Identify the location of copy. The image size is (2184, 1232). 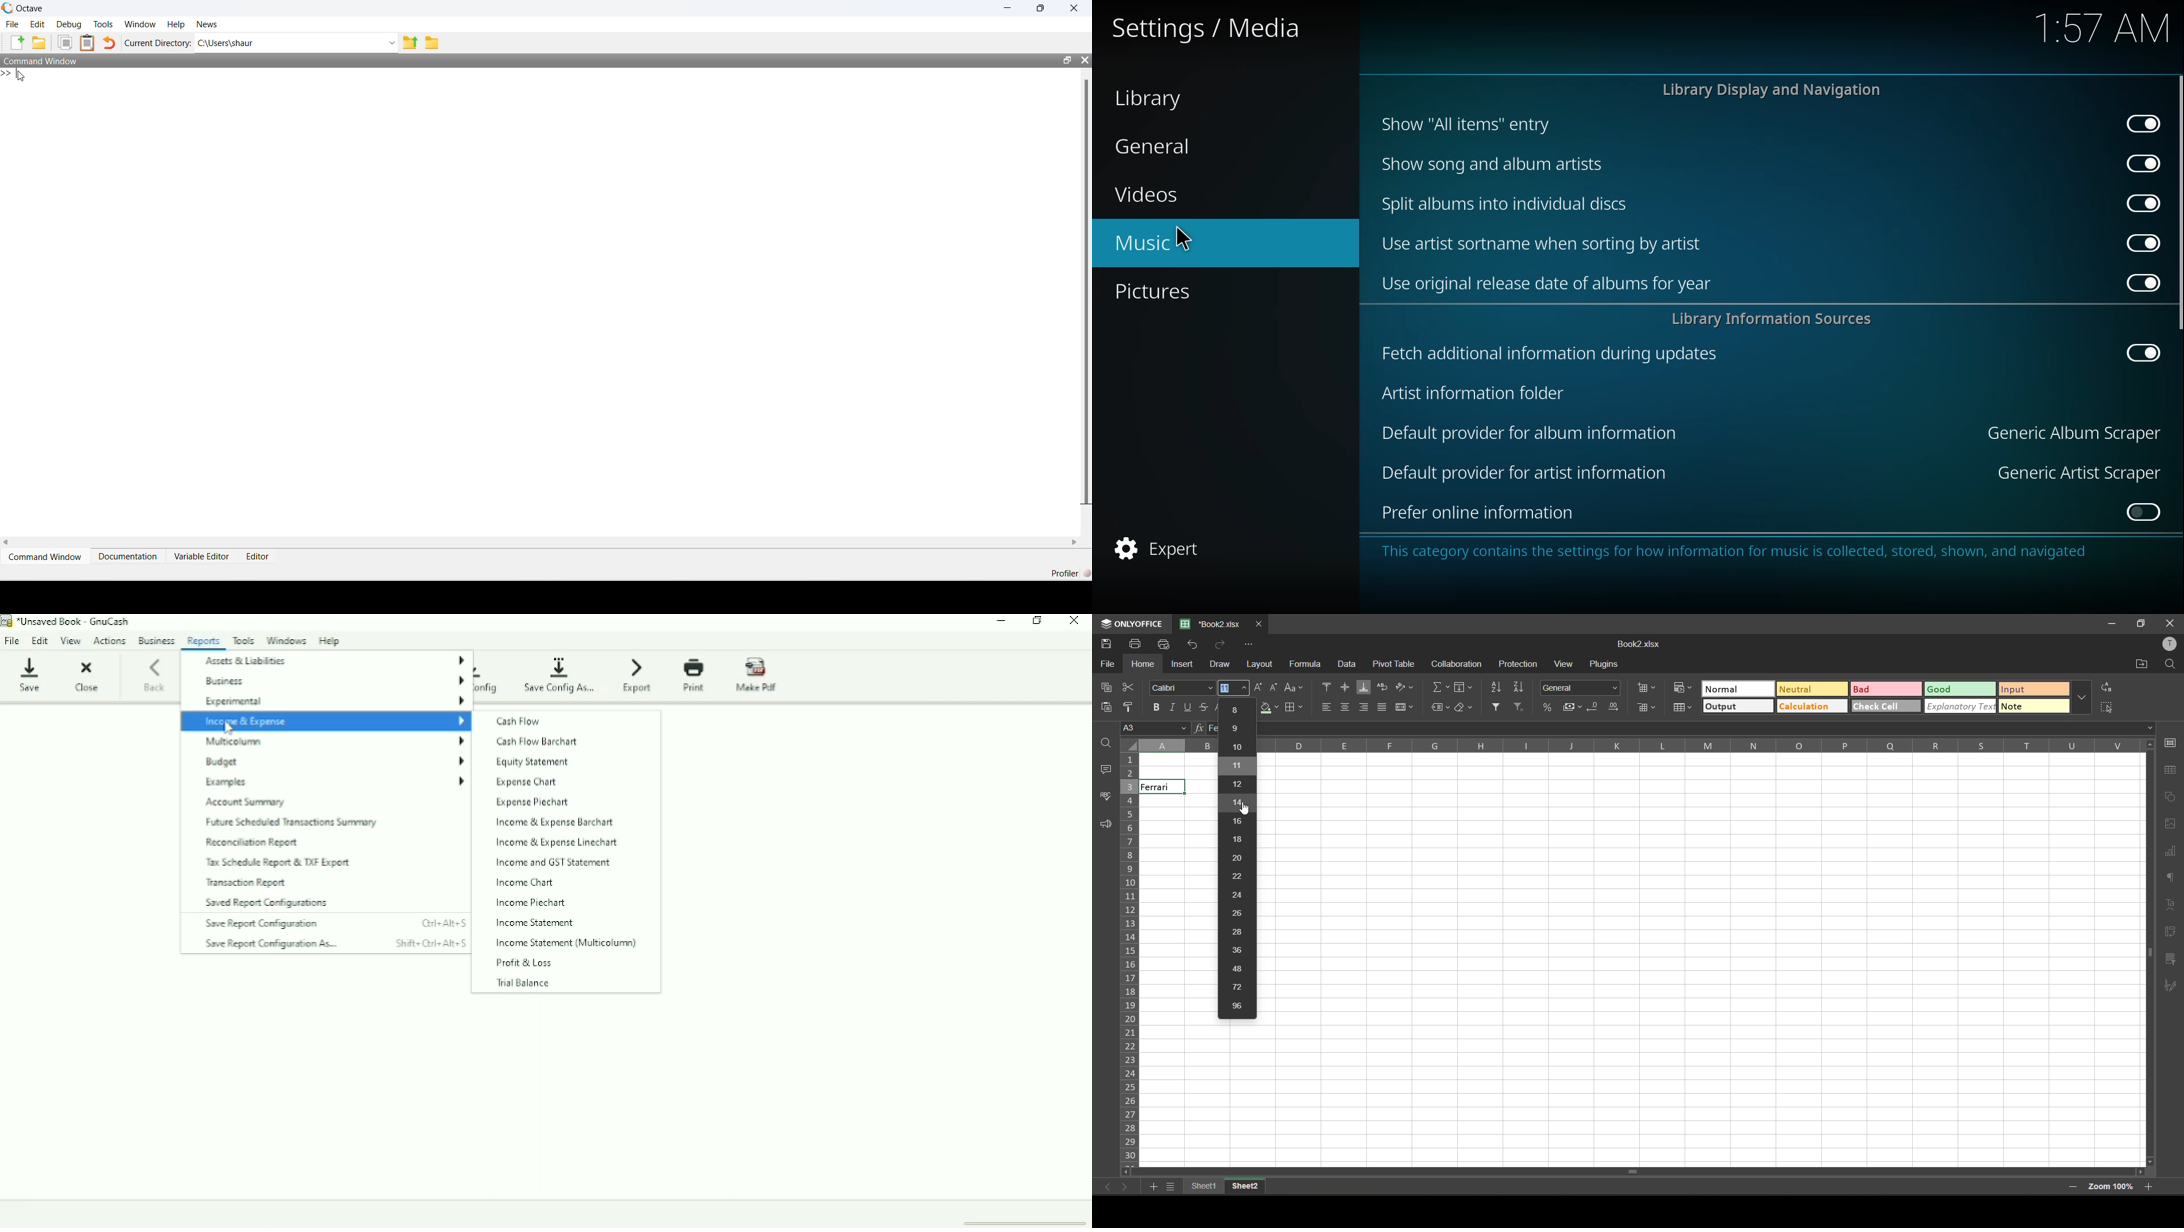
(1106, 686).